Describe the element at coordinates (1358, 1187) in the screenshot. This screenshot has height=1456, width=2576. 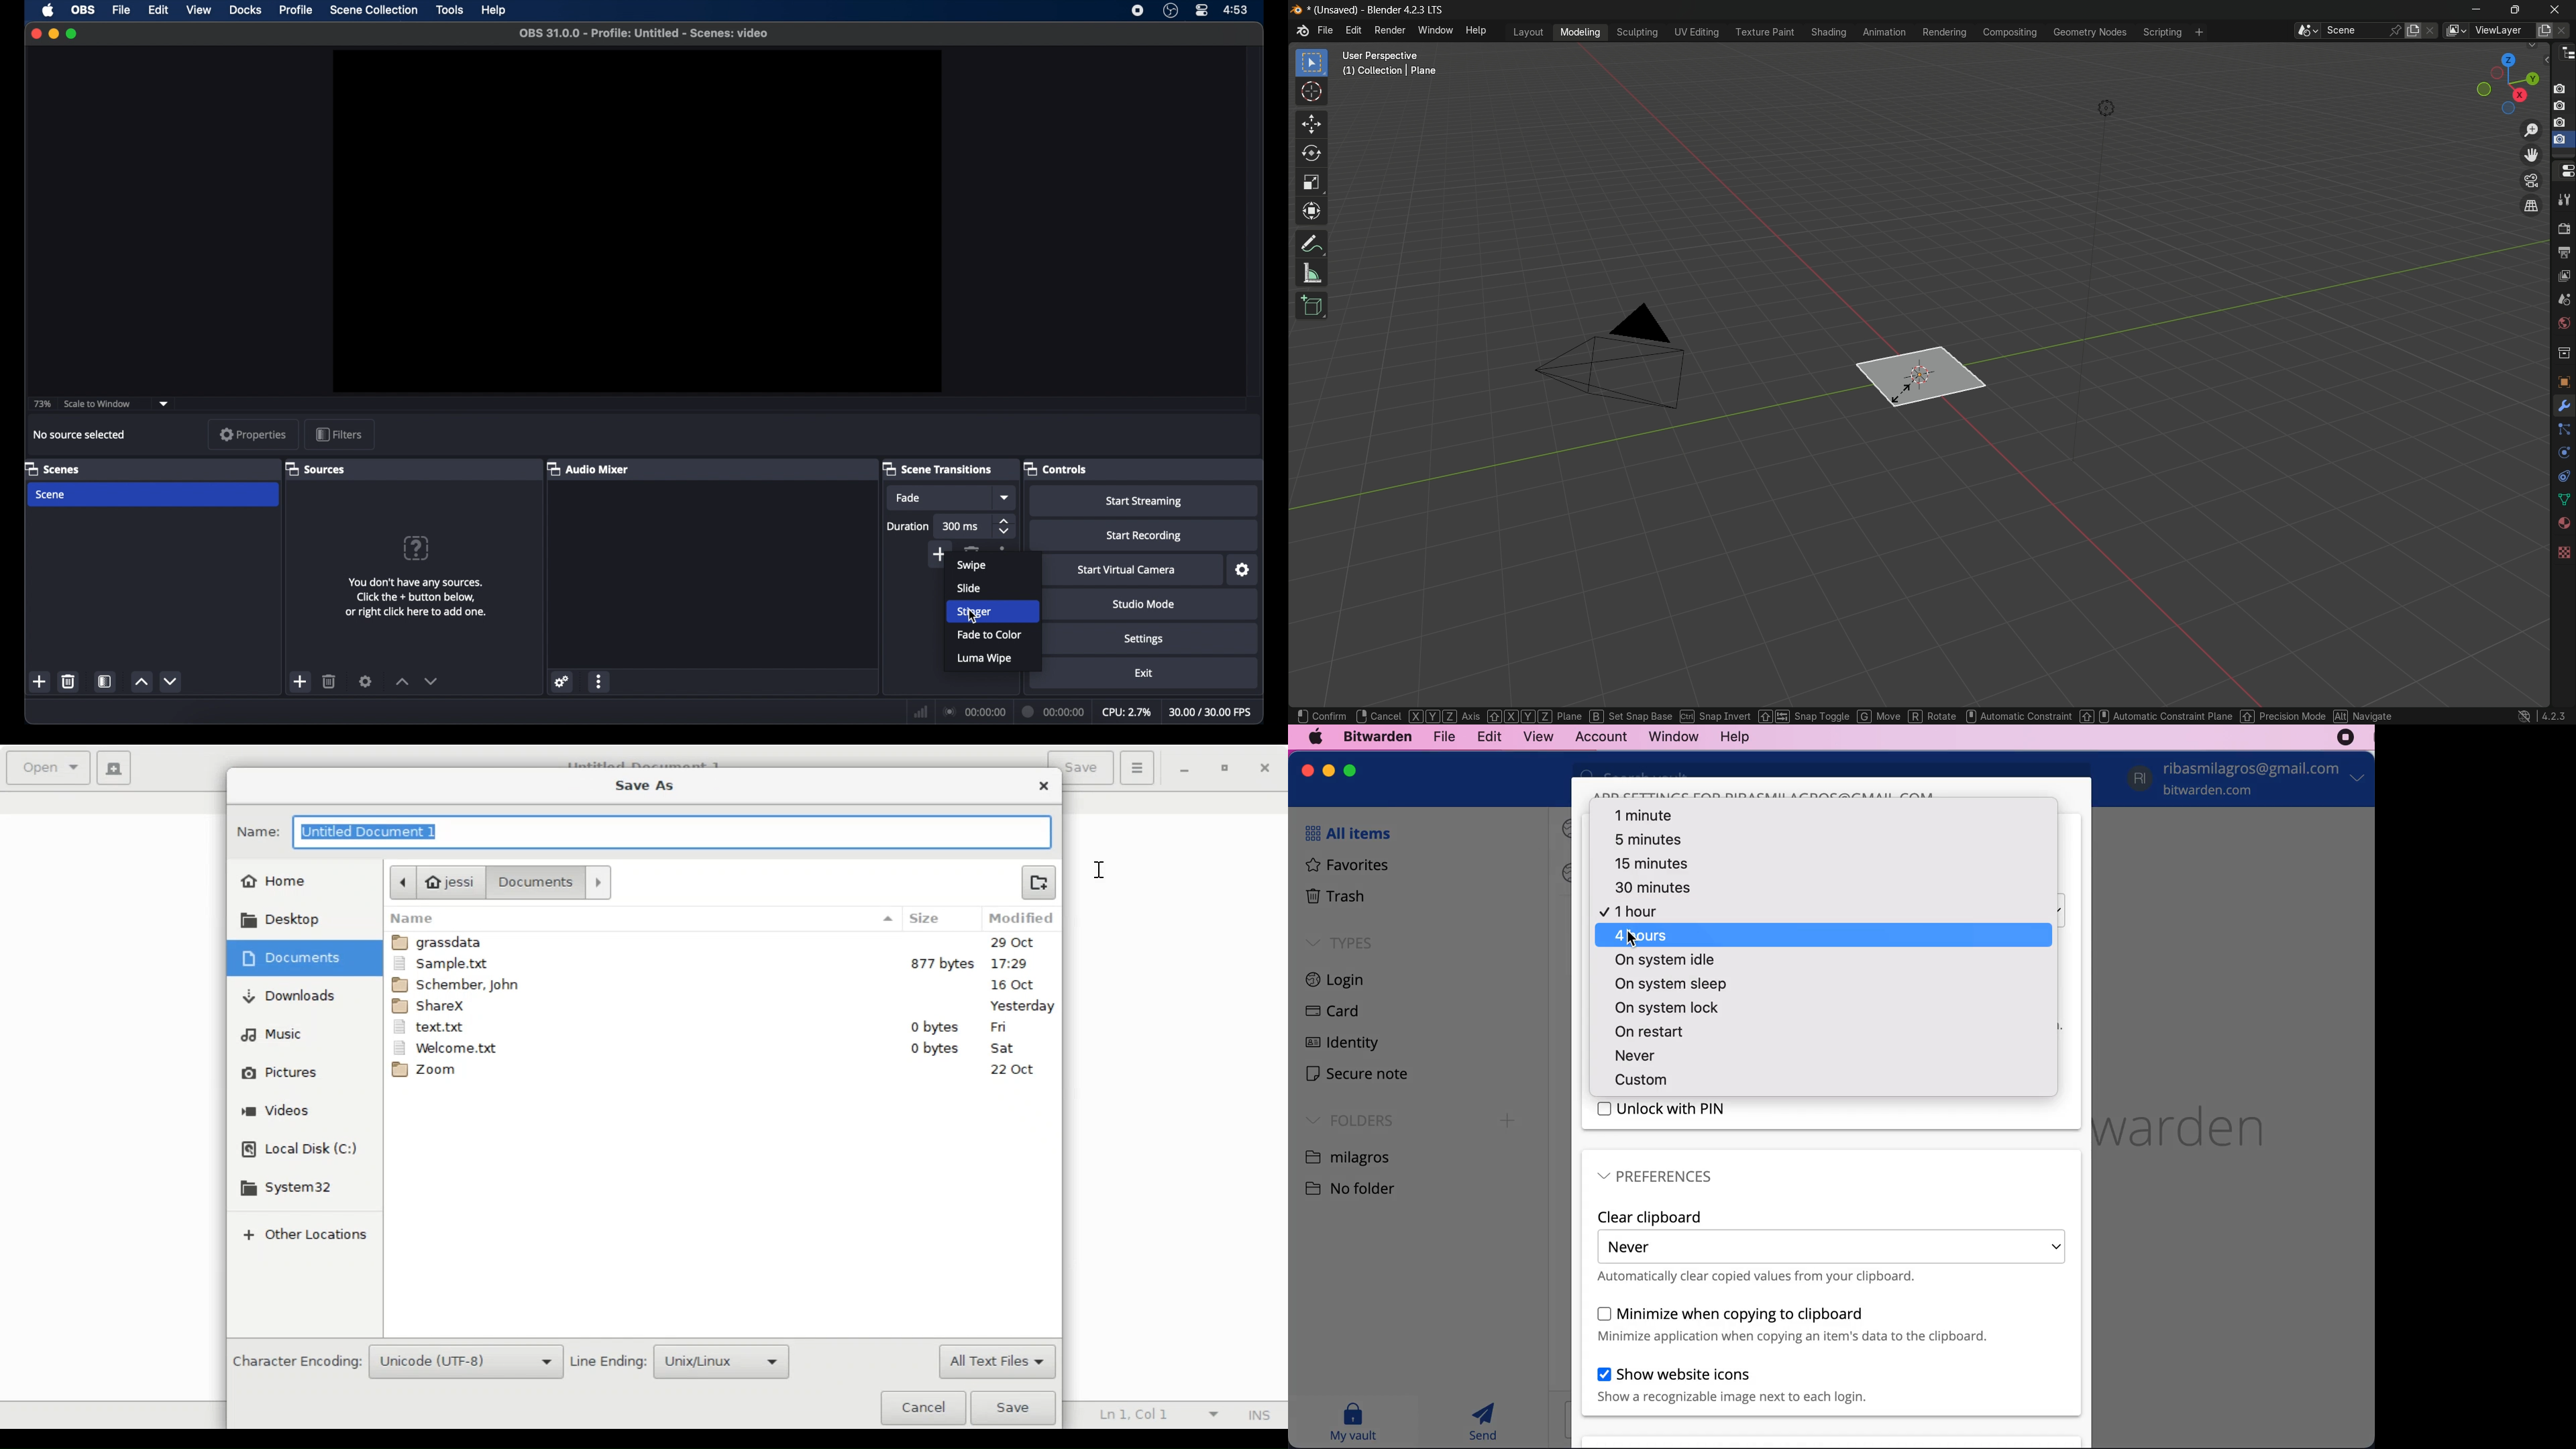
I see `no folder` at that location.